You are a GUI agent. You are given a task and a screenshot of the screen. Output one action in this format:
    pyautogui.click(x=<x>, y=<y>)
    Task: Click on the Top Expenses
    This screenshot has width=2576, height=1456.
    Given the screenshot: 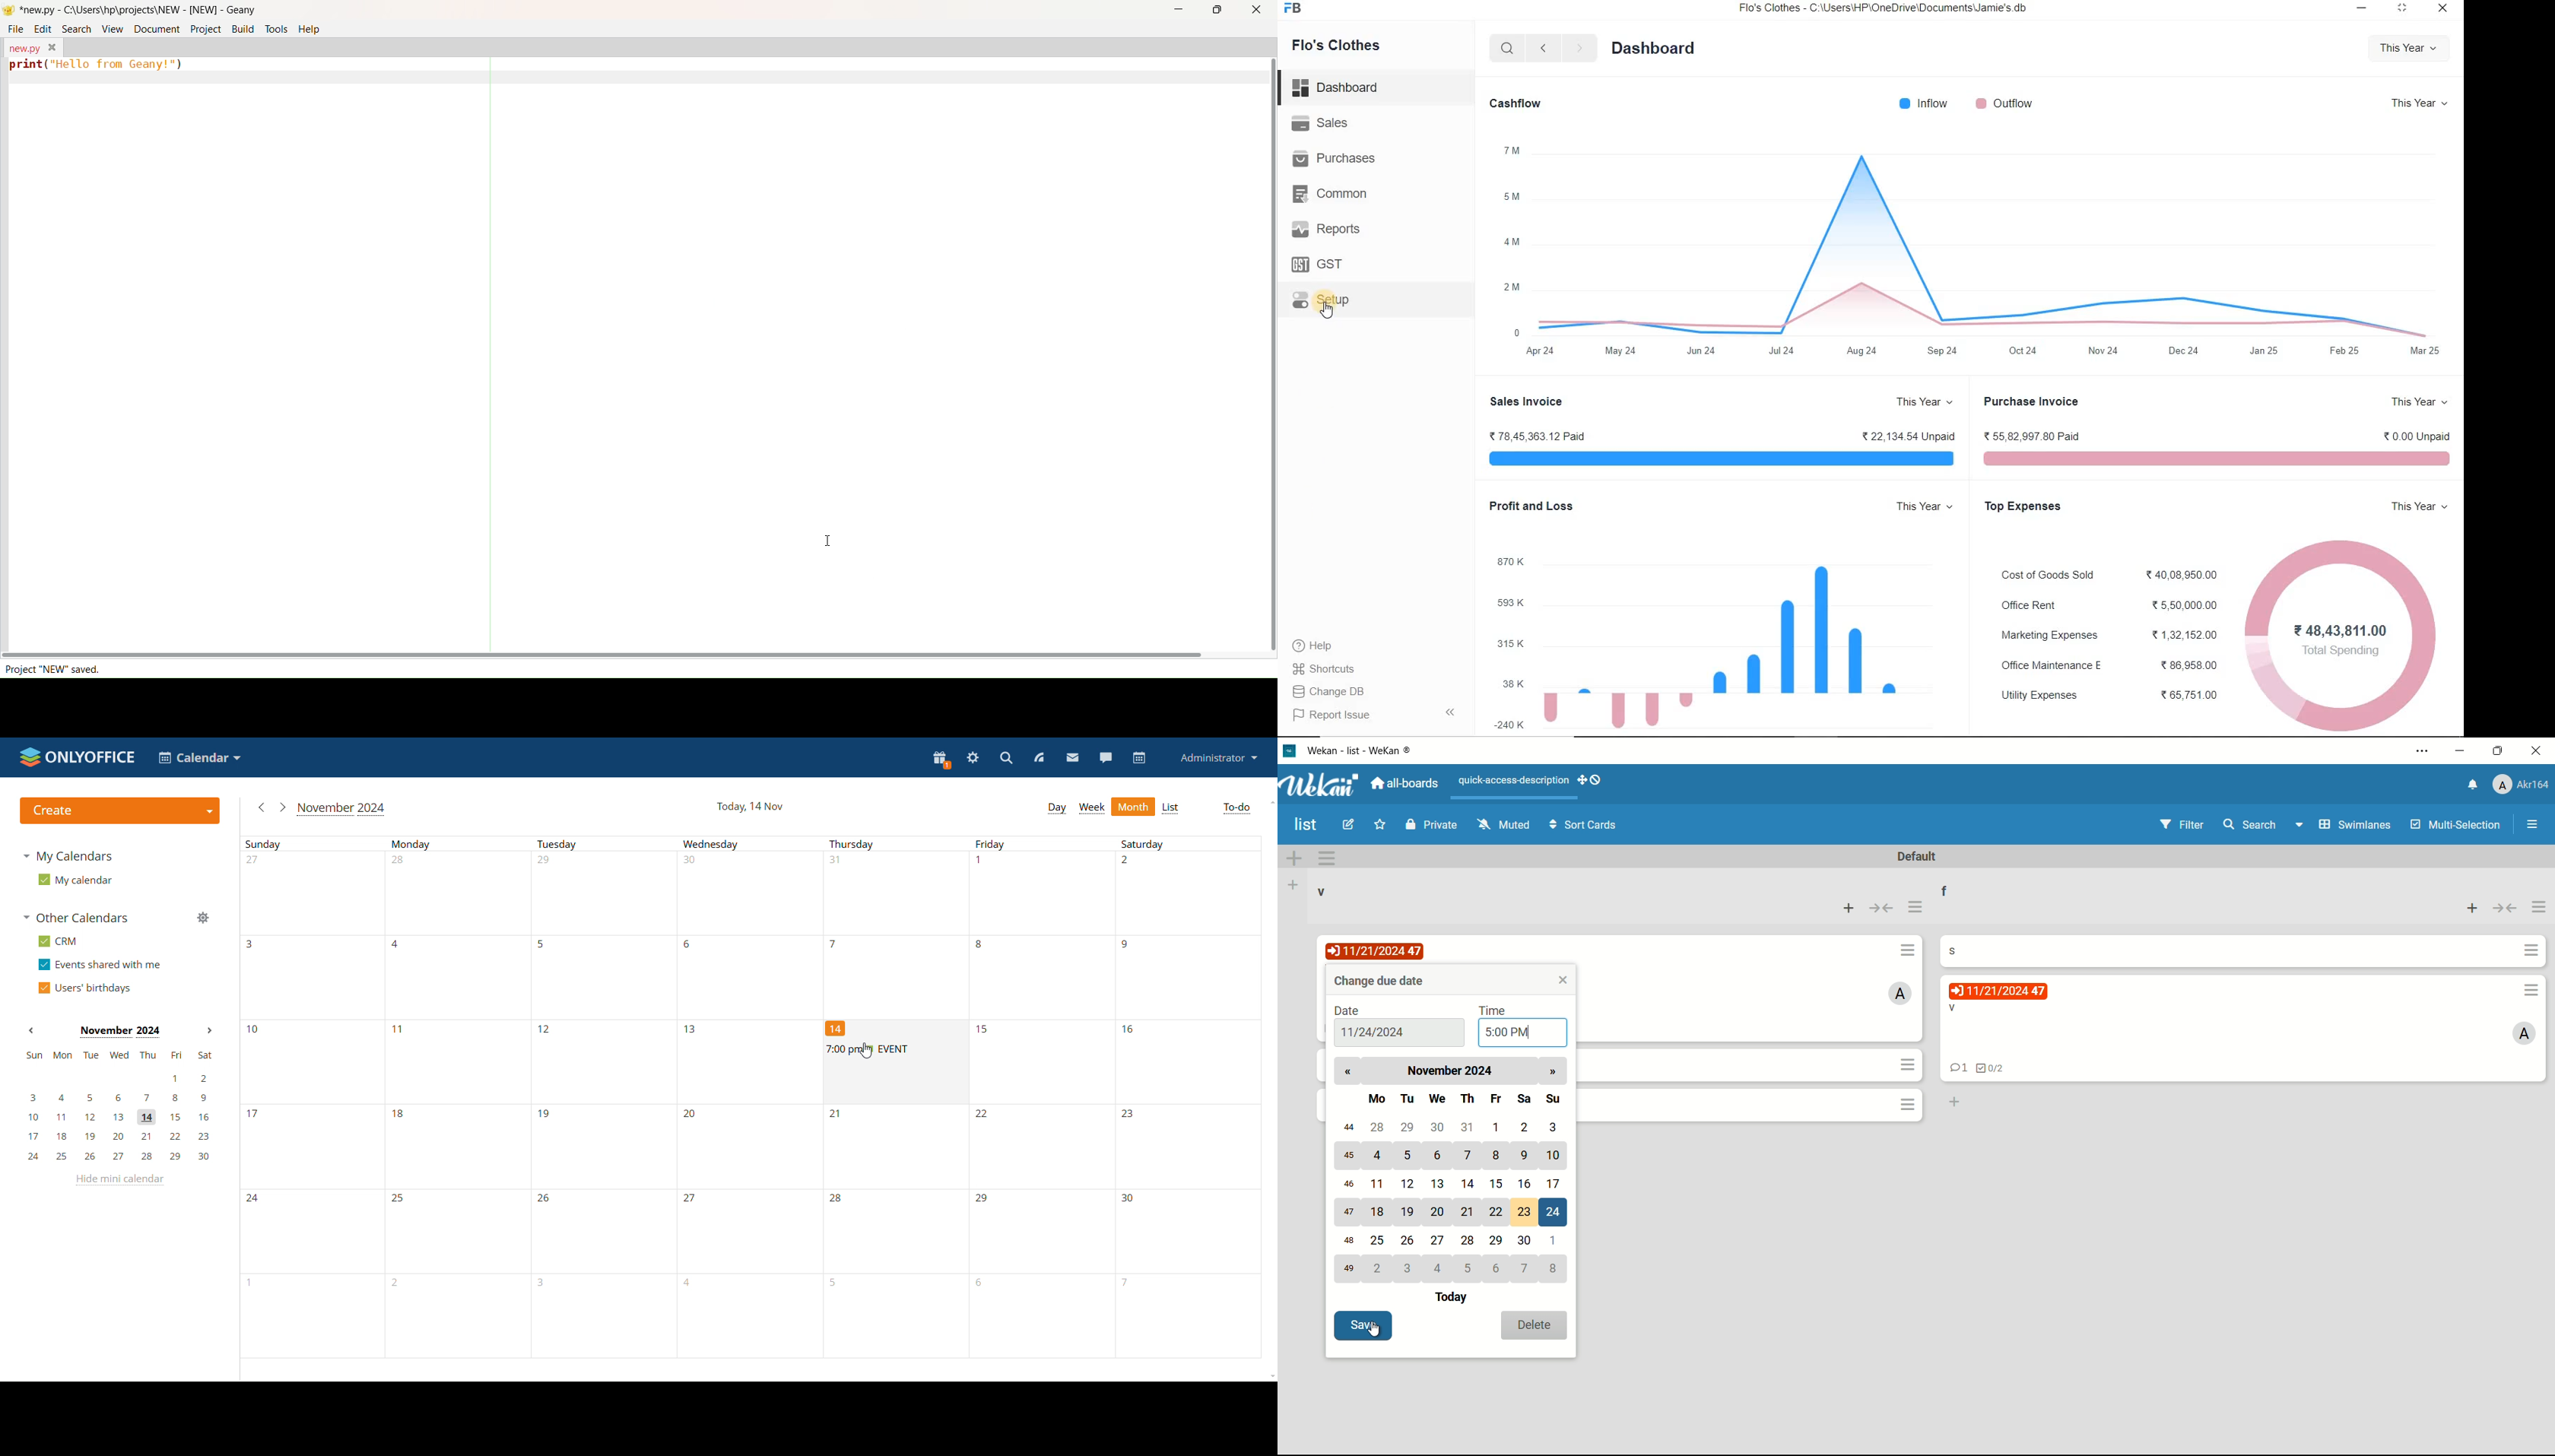 What is the action you would take?
    pyautogui.click(x=2025, y=506)
    